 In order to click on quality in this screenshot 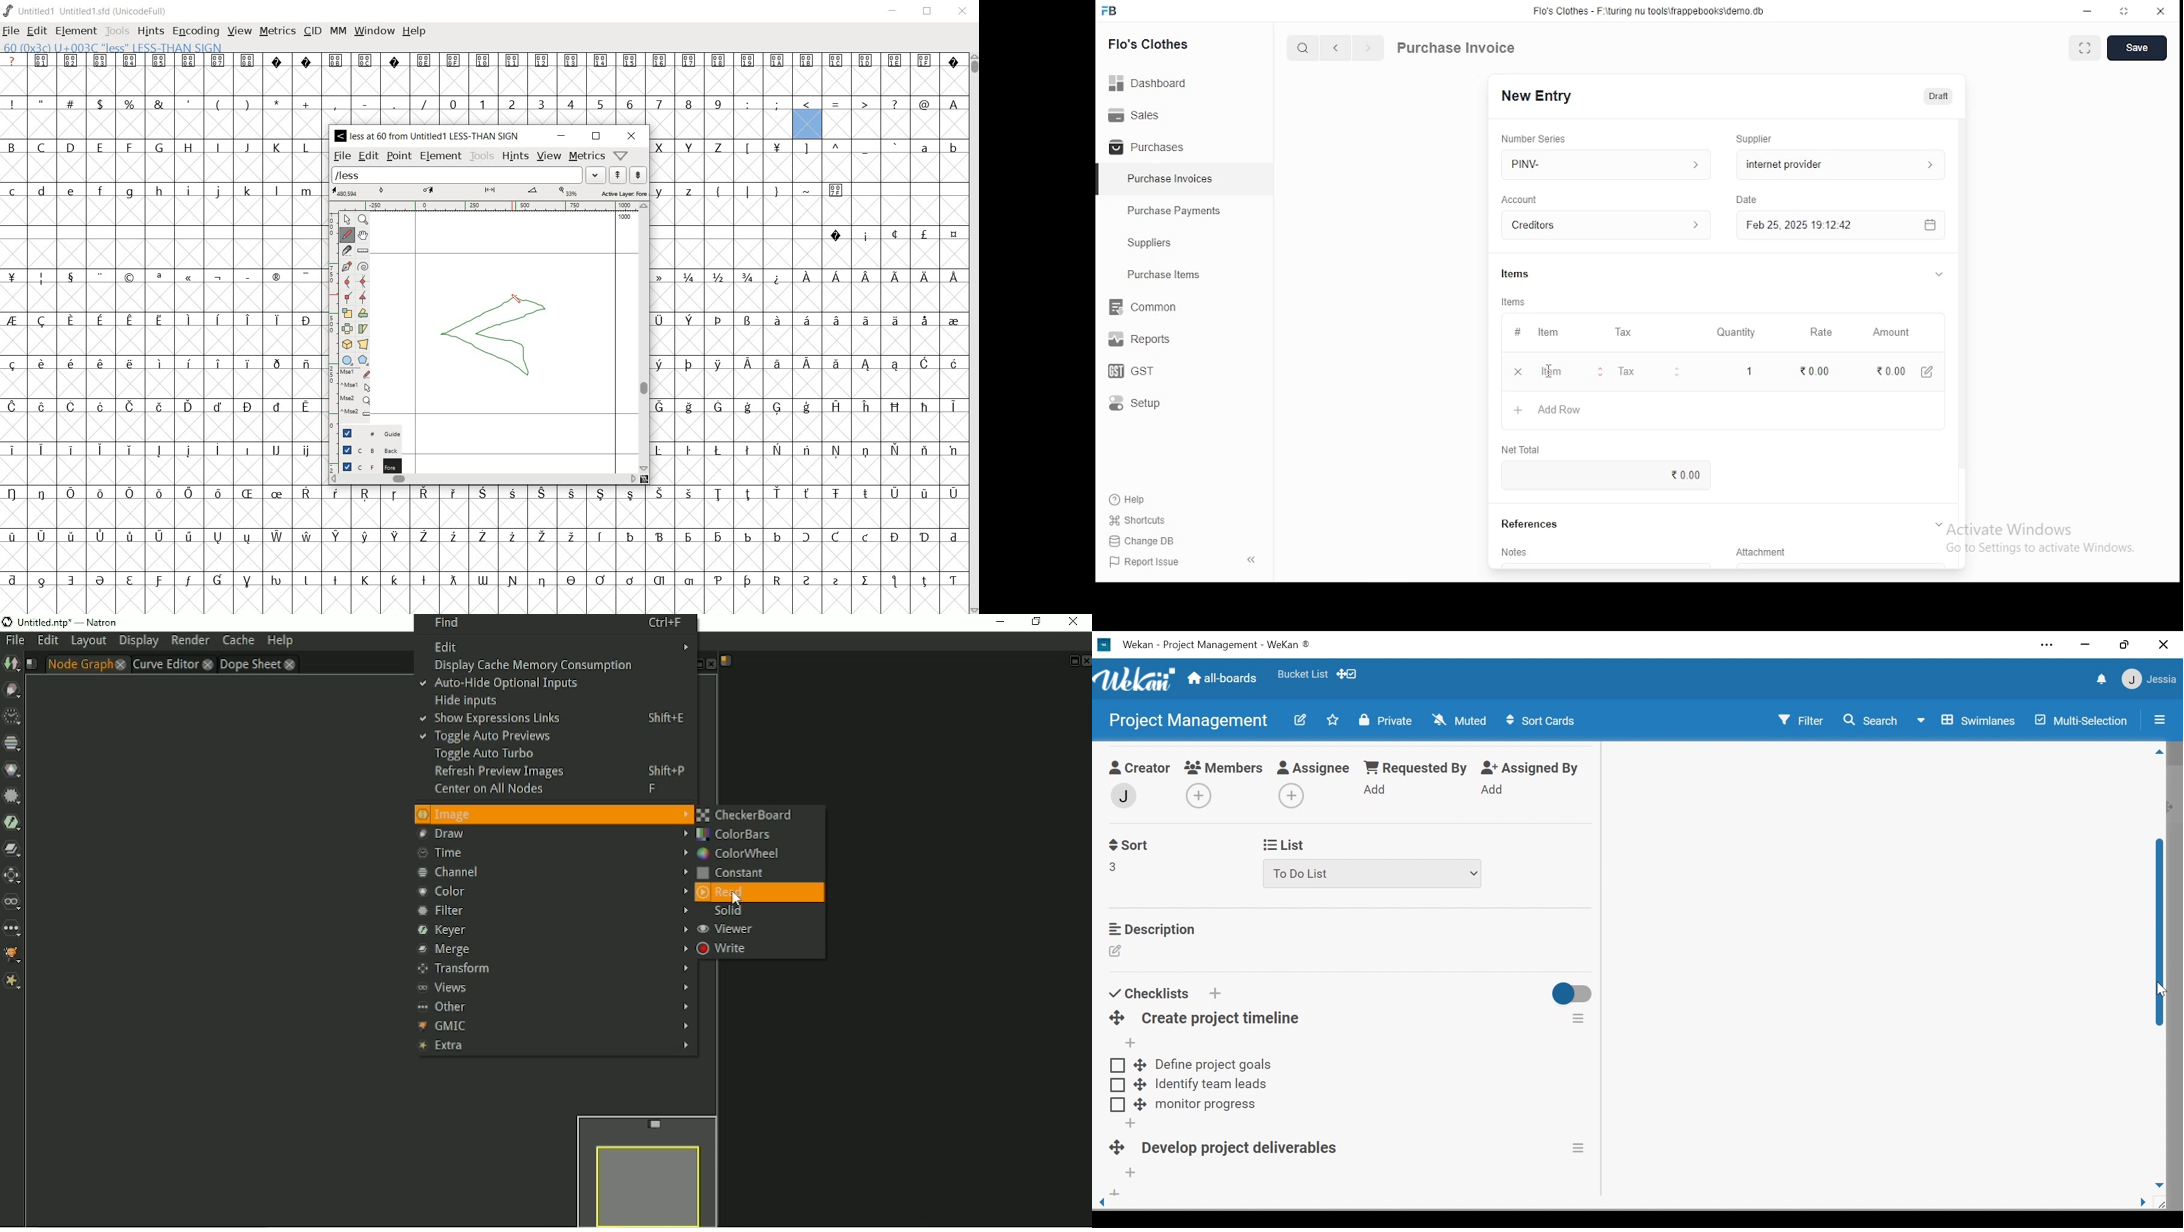, I will do `click(1737, 333)`.